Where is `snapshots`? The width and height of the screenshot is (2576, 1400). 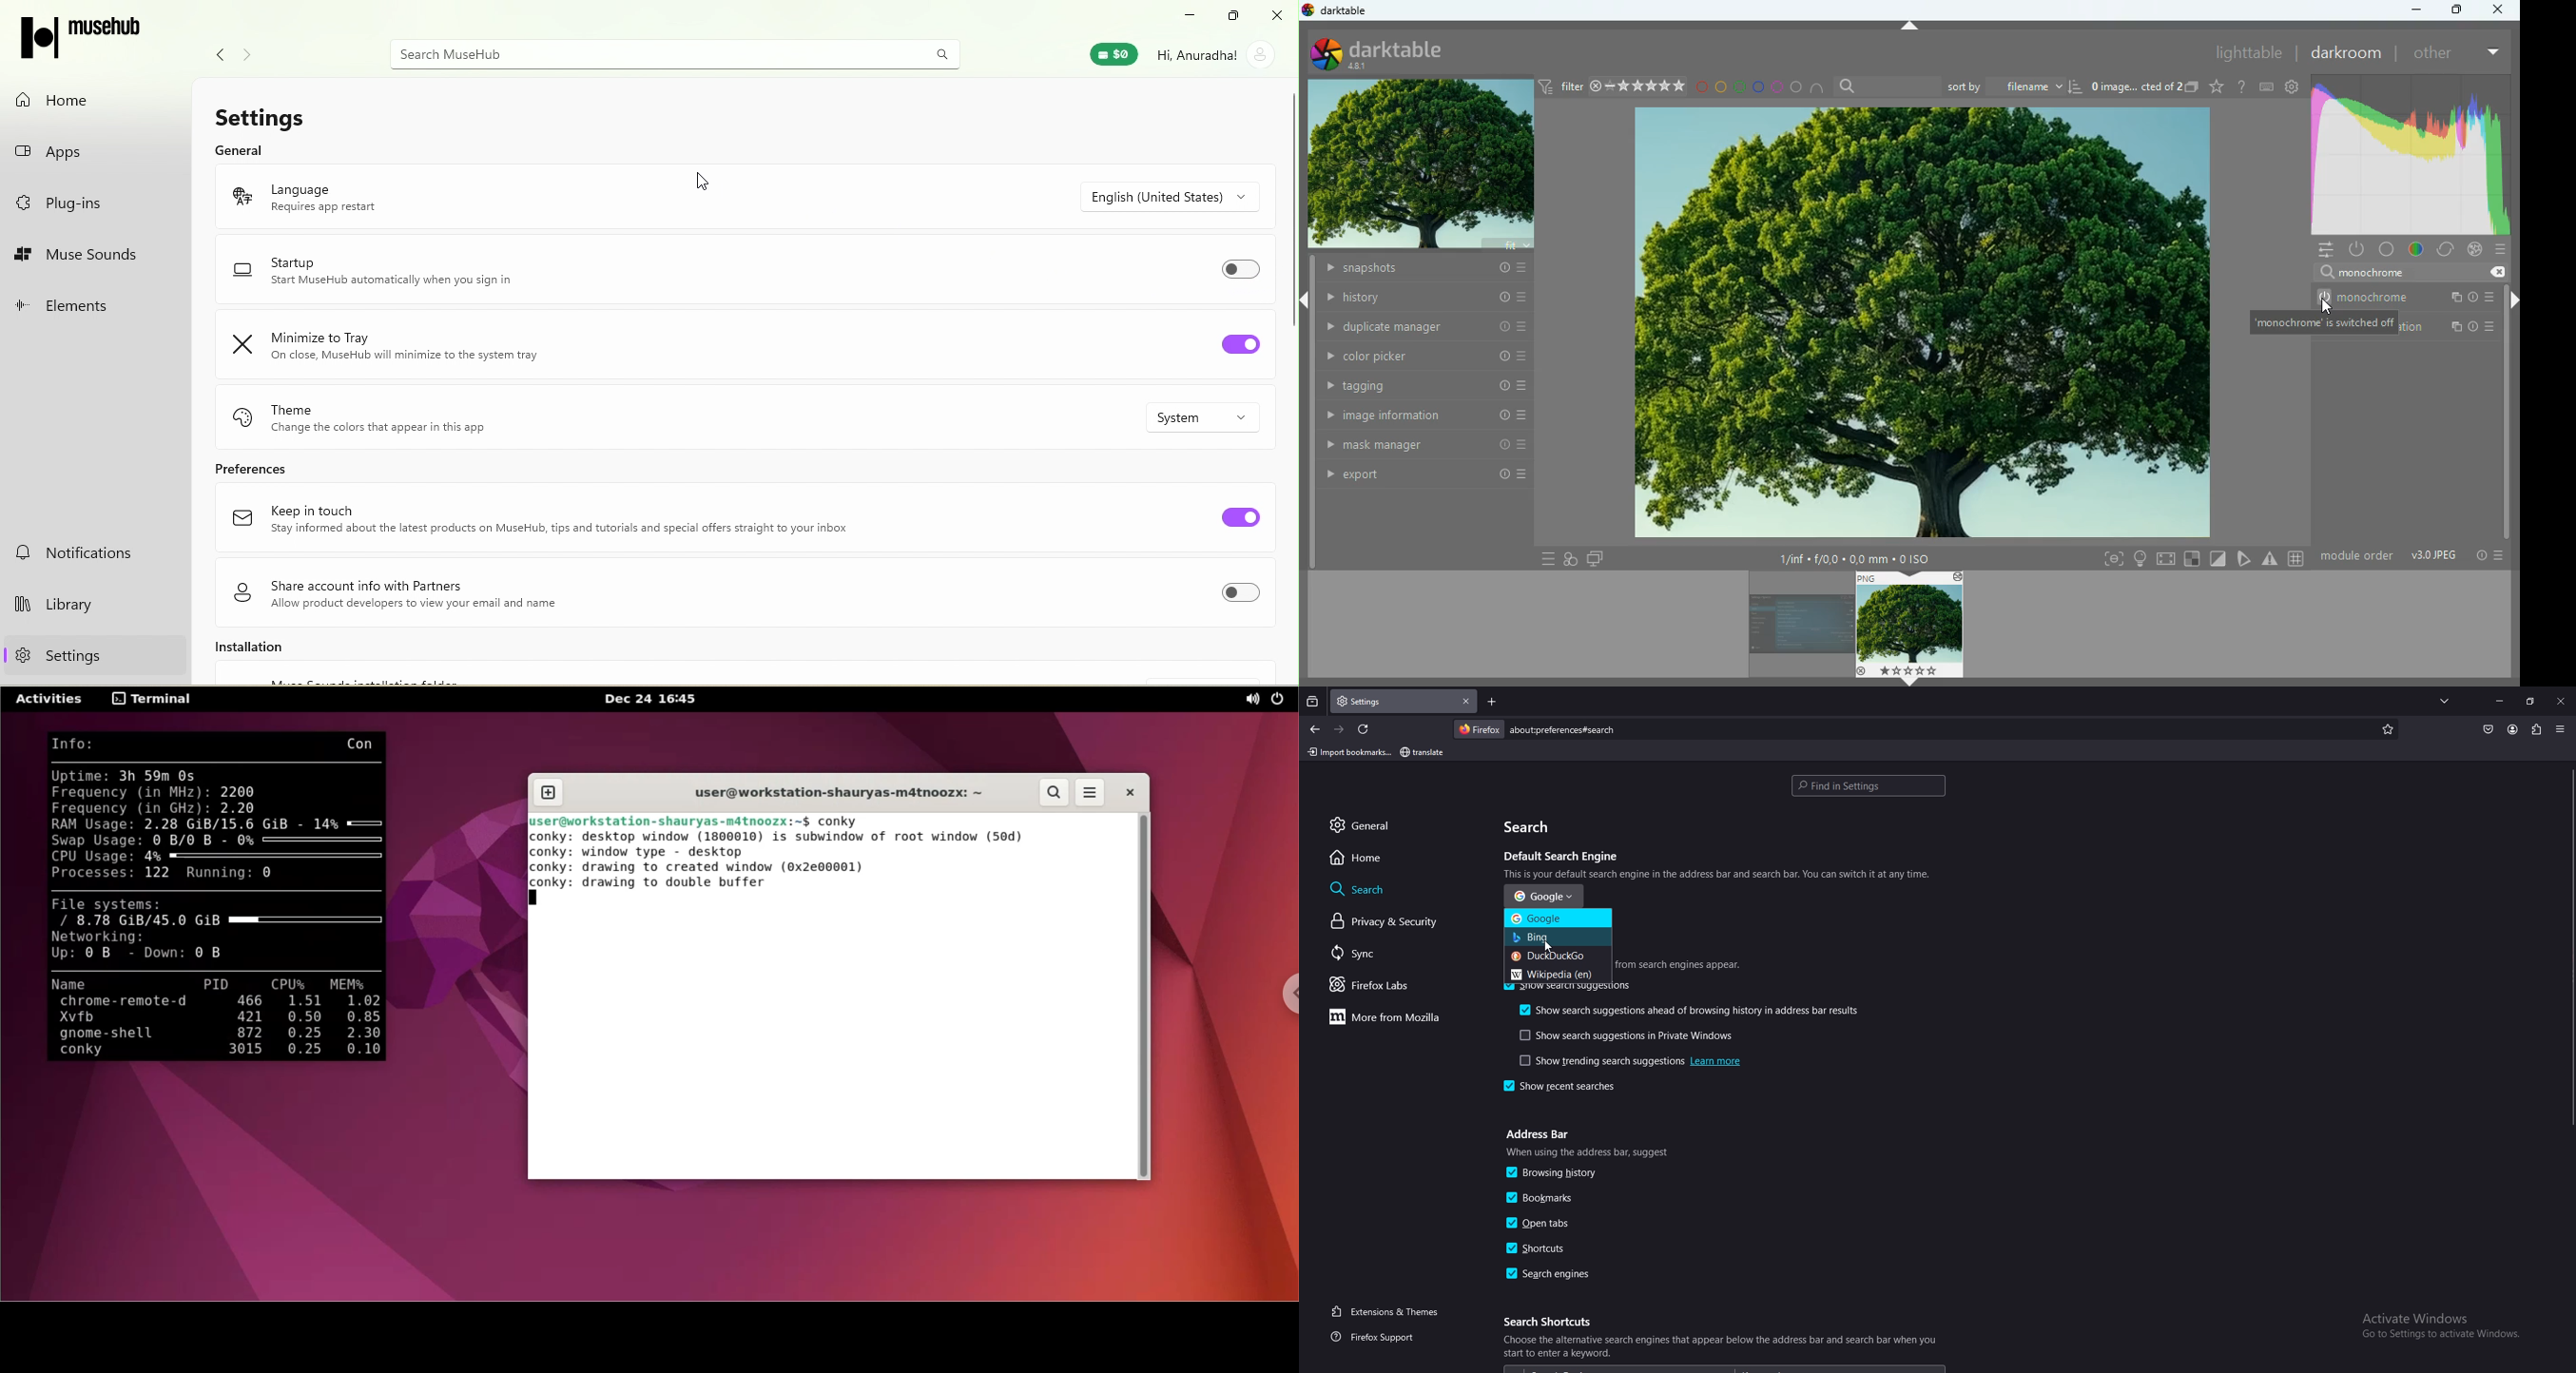
snapshots is located at coordinates (1428, 270).